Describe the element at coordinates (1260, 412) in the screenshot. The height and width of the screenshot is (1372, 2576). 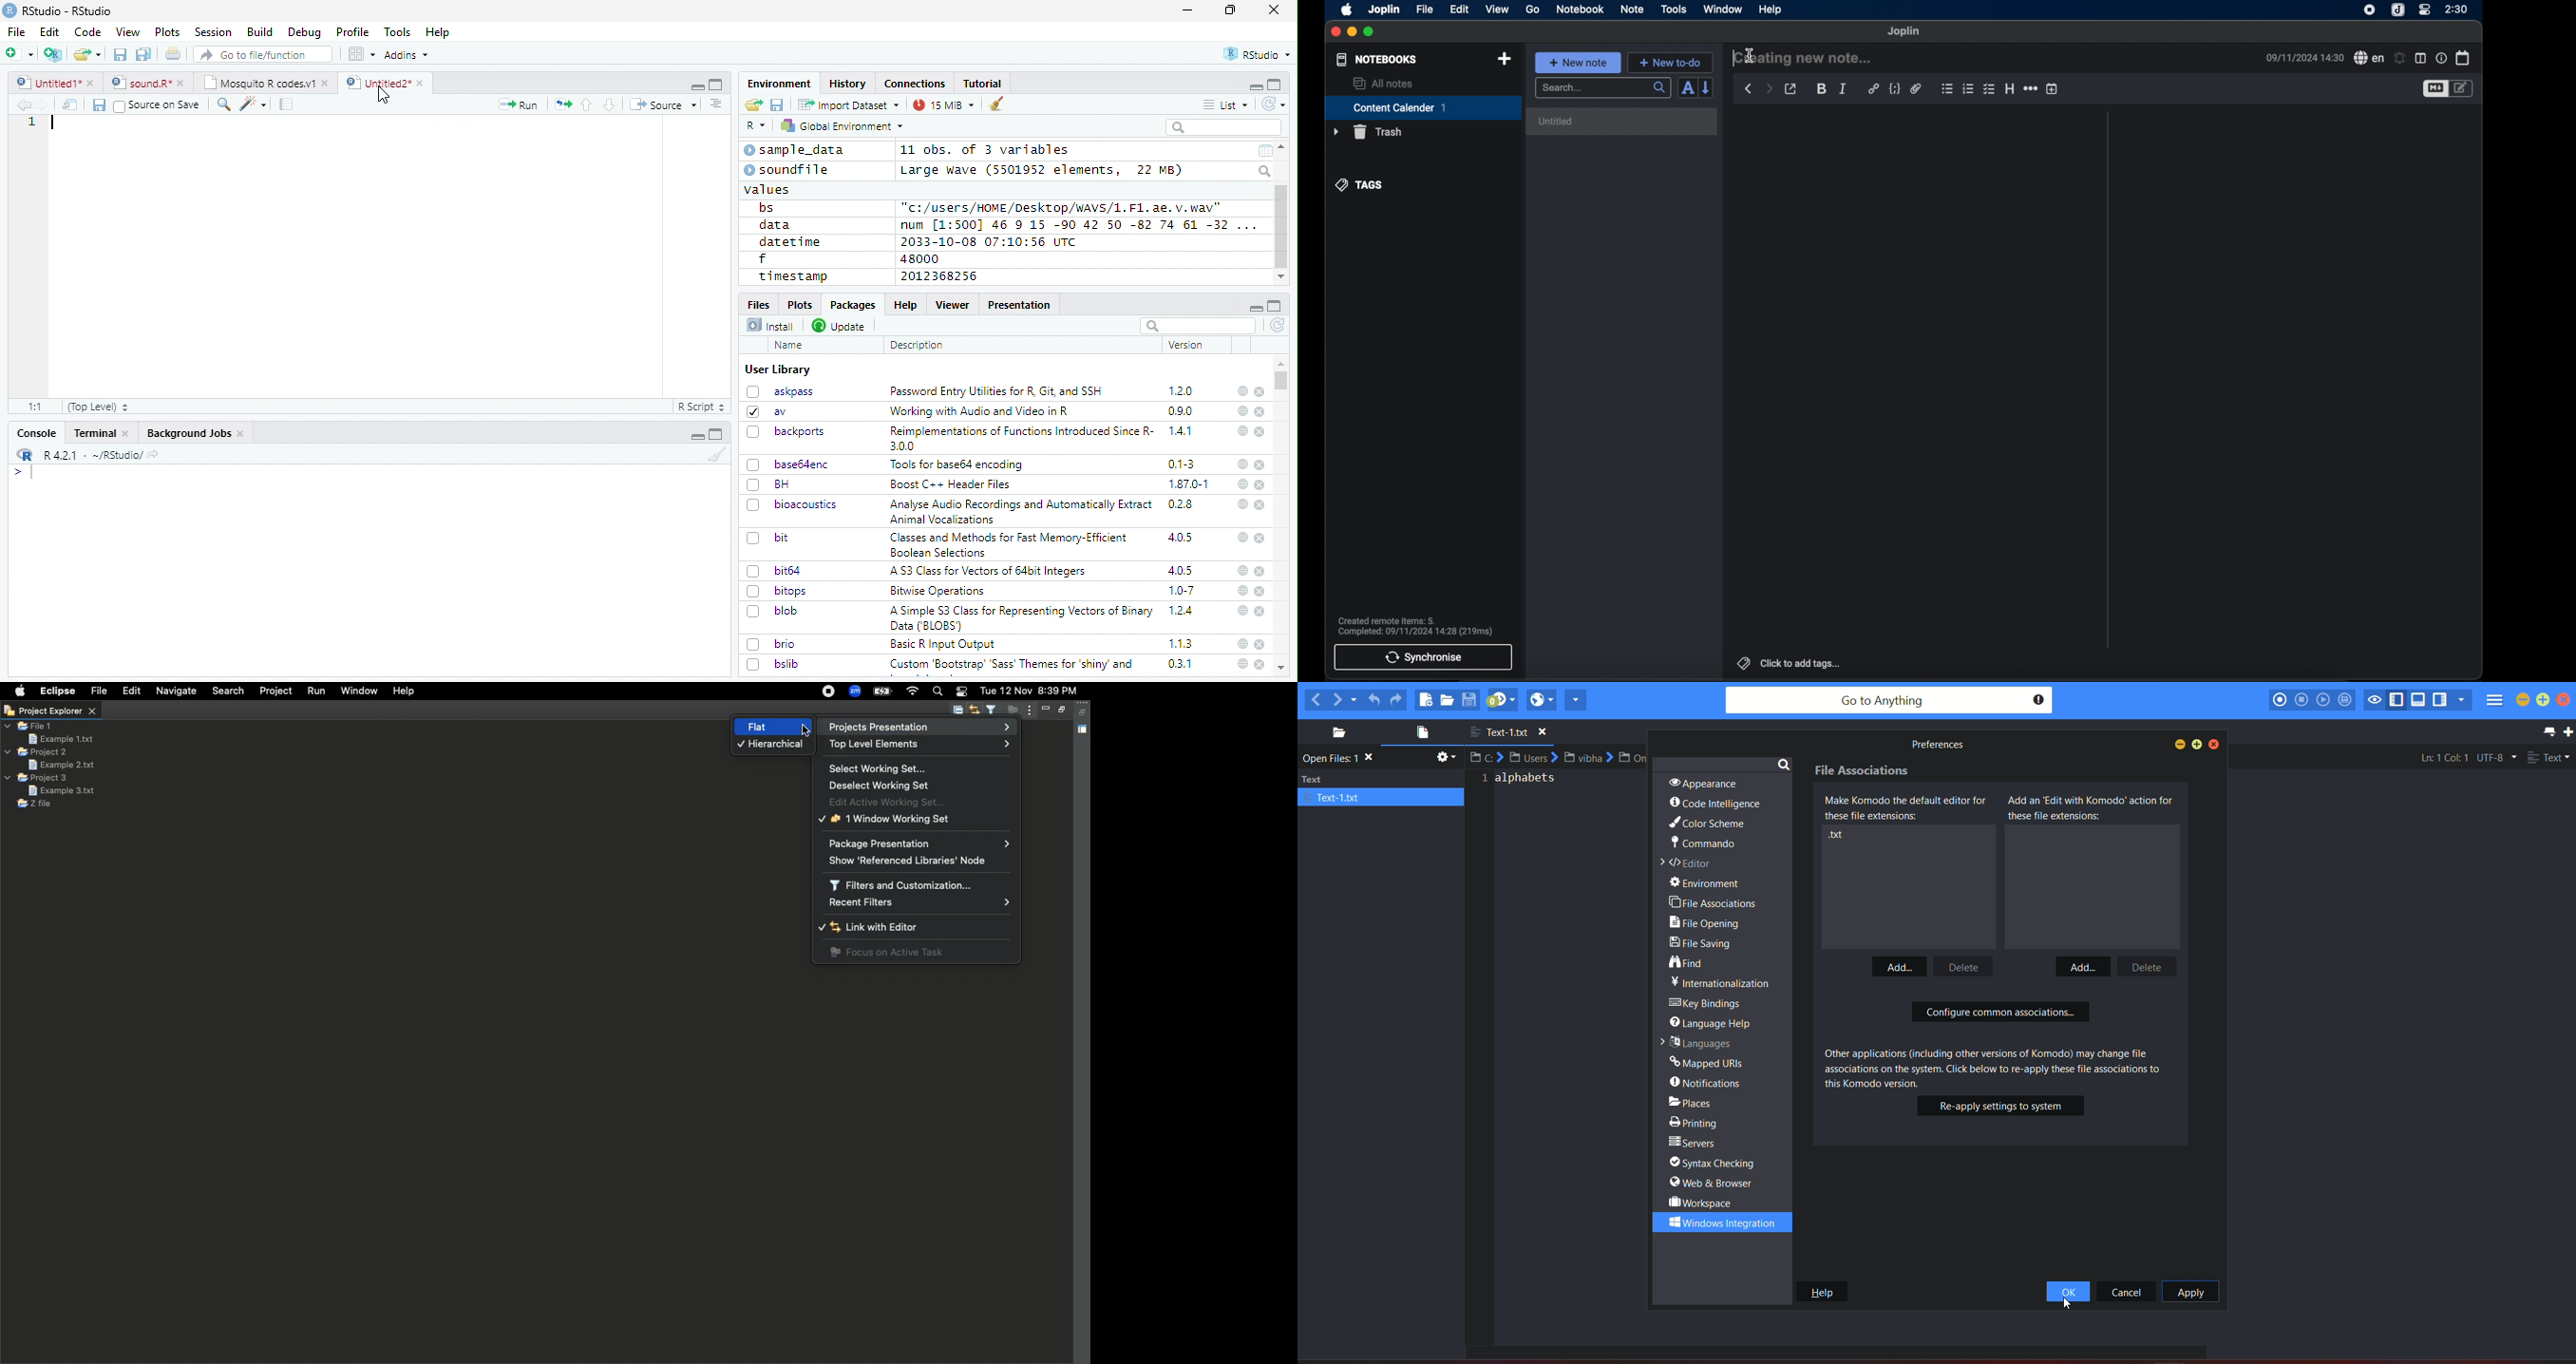
I see `close` at that location.